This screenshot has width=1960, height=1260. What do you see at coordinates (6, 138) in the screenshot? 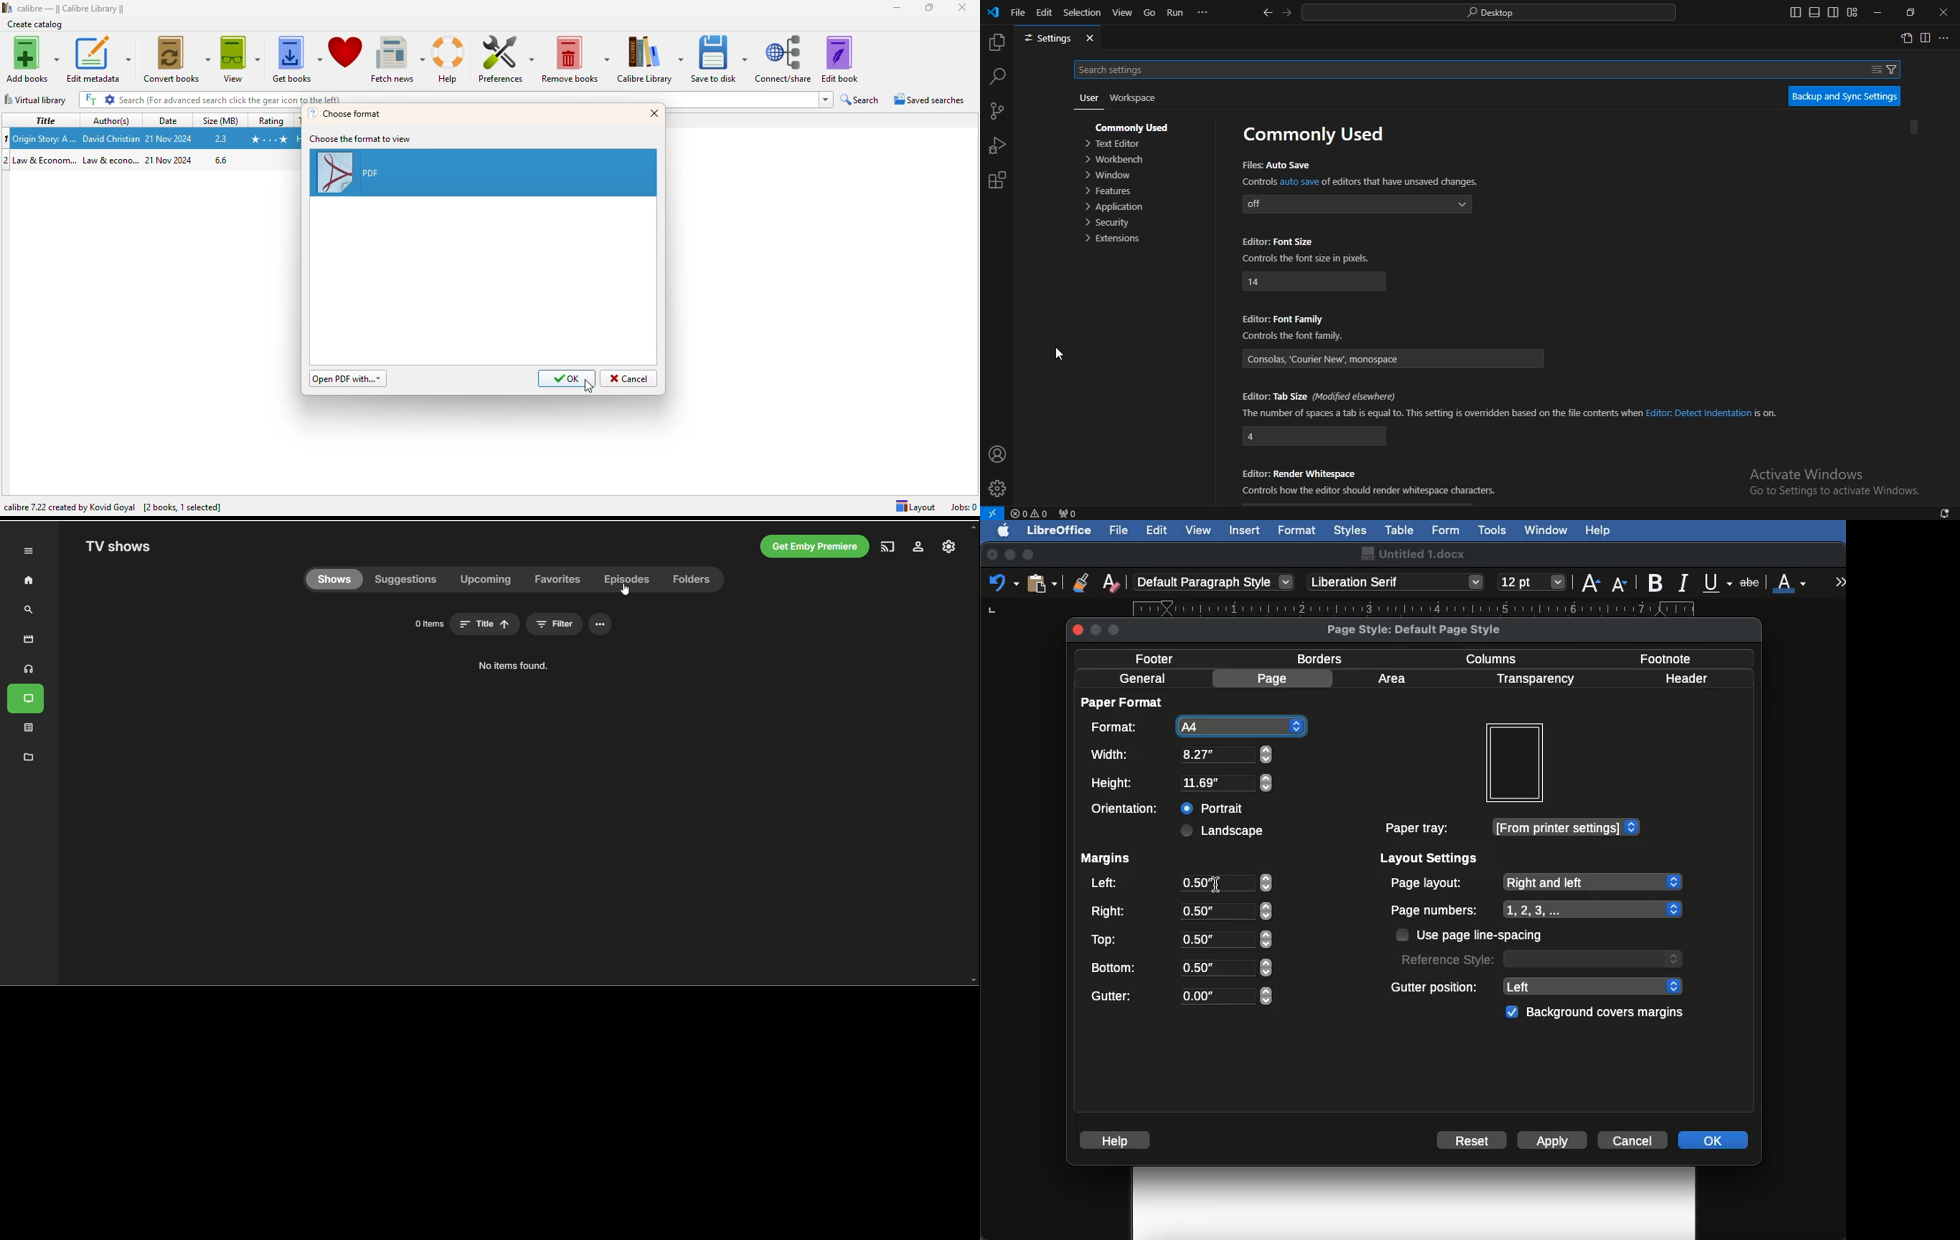
I see `1` at bounding box center [6, 138].